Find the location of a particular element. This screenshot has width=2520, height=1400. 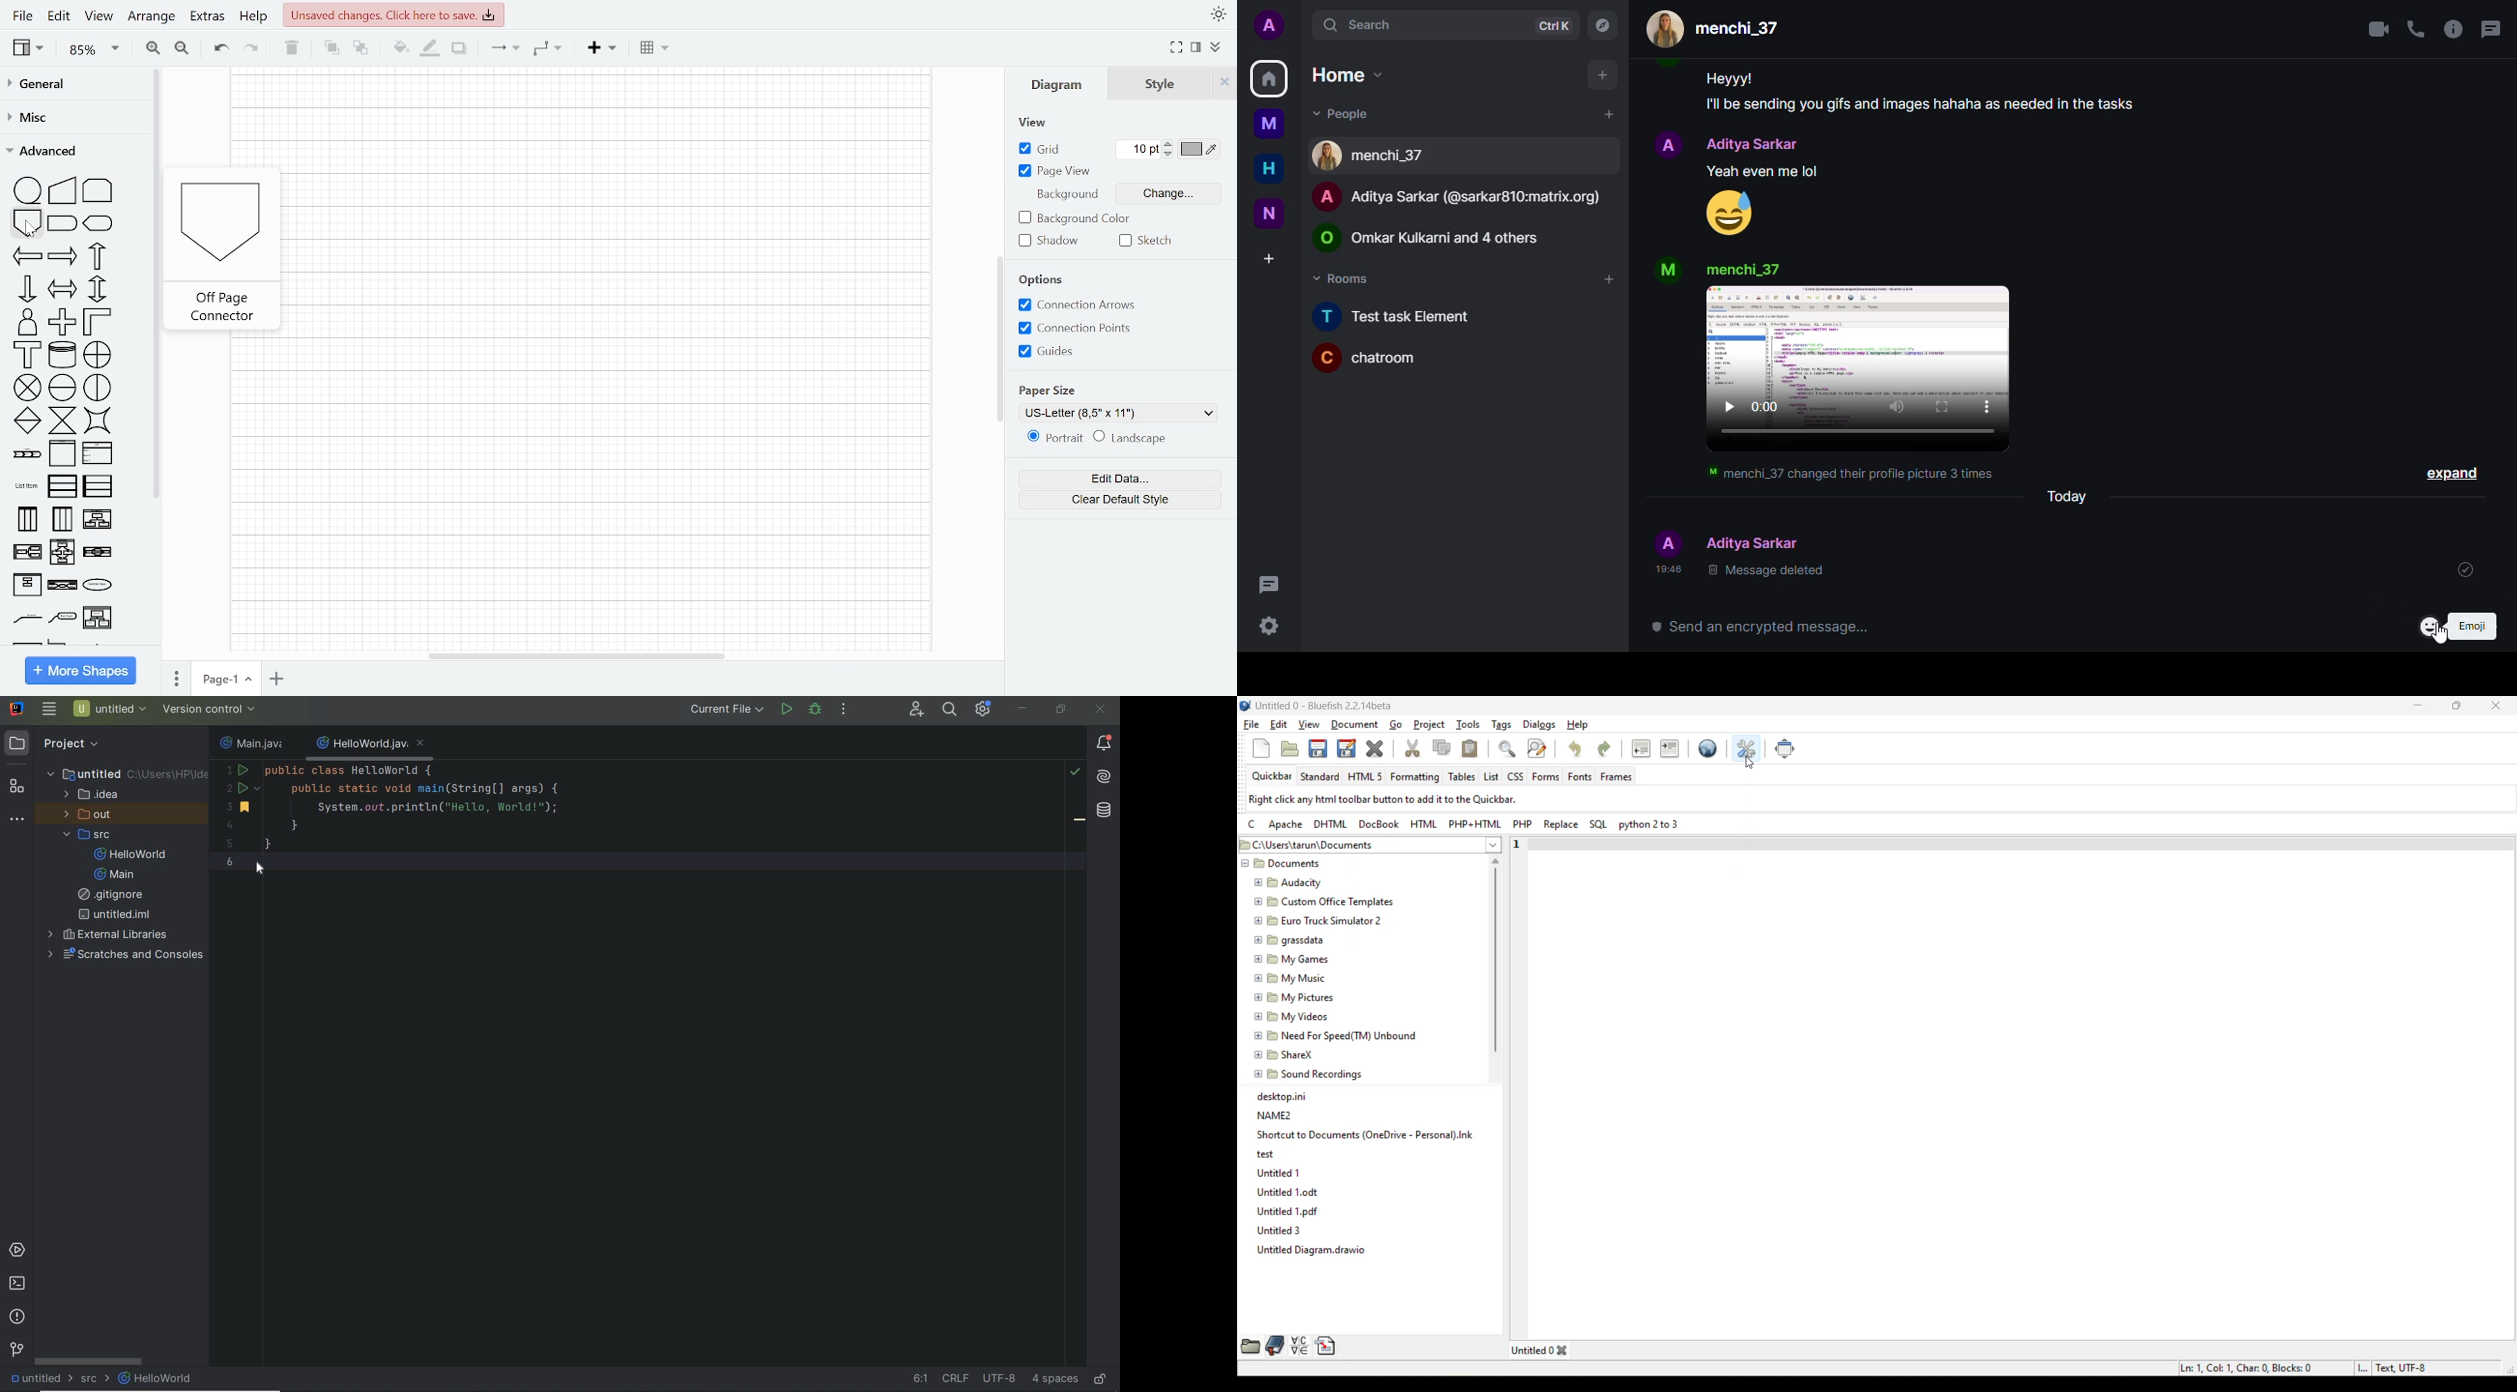

people is located at coordinates (1375, 156).